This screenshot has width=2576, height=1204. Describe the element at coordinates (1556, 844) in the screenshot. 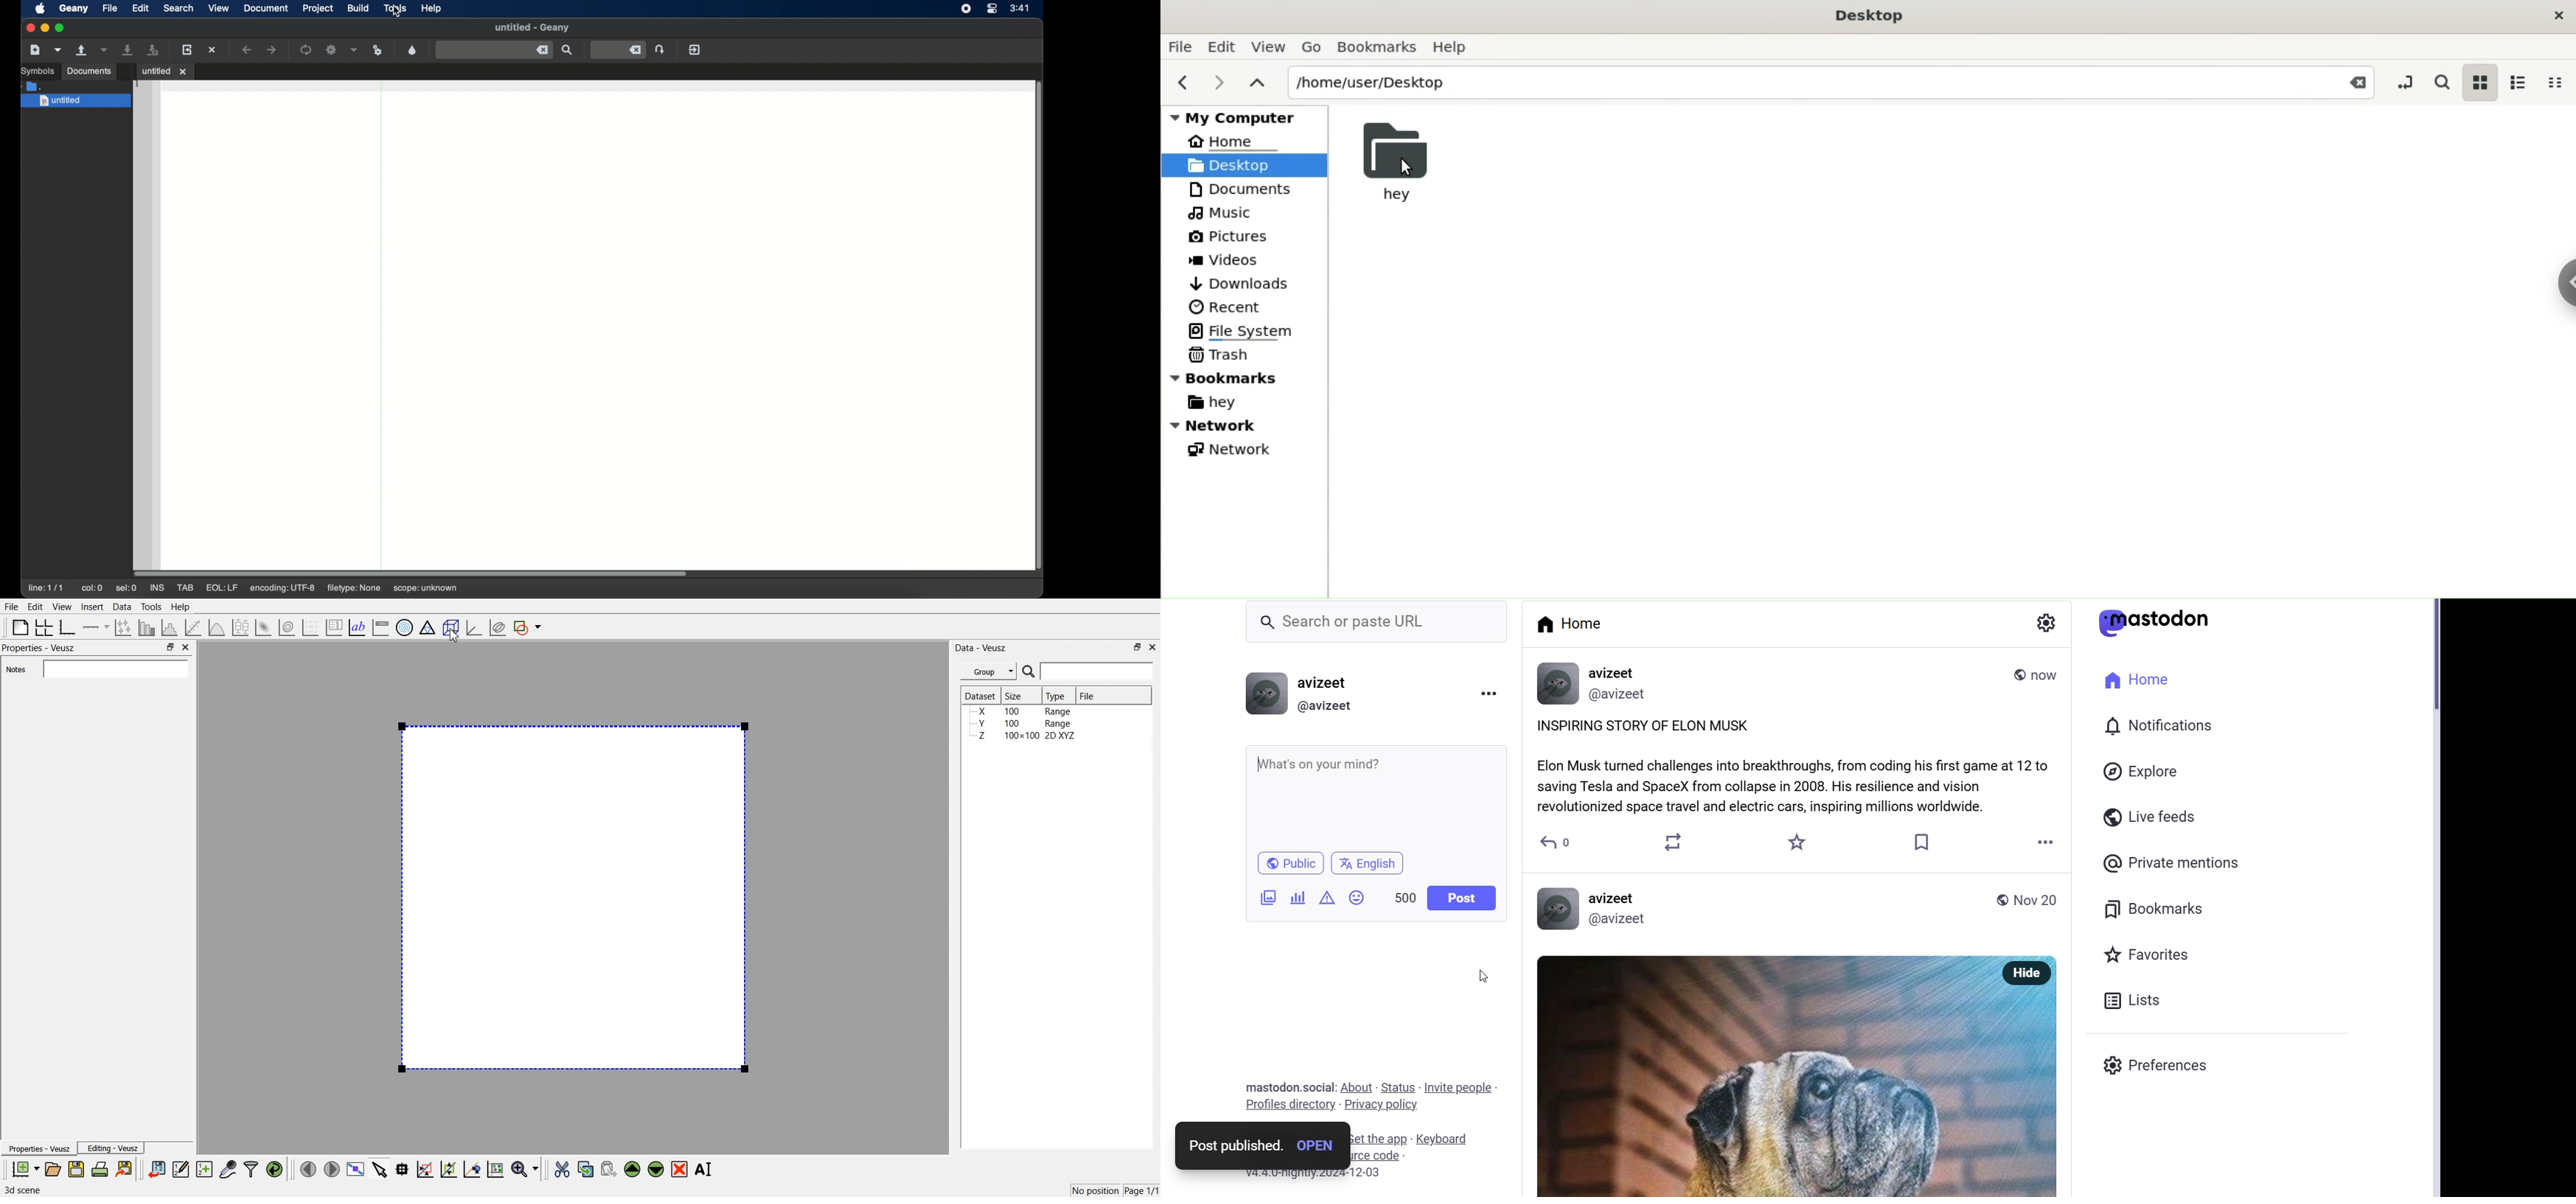

I see `reply` at that location.